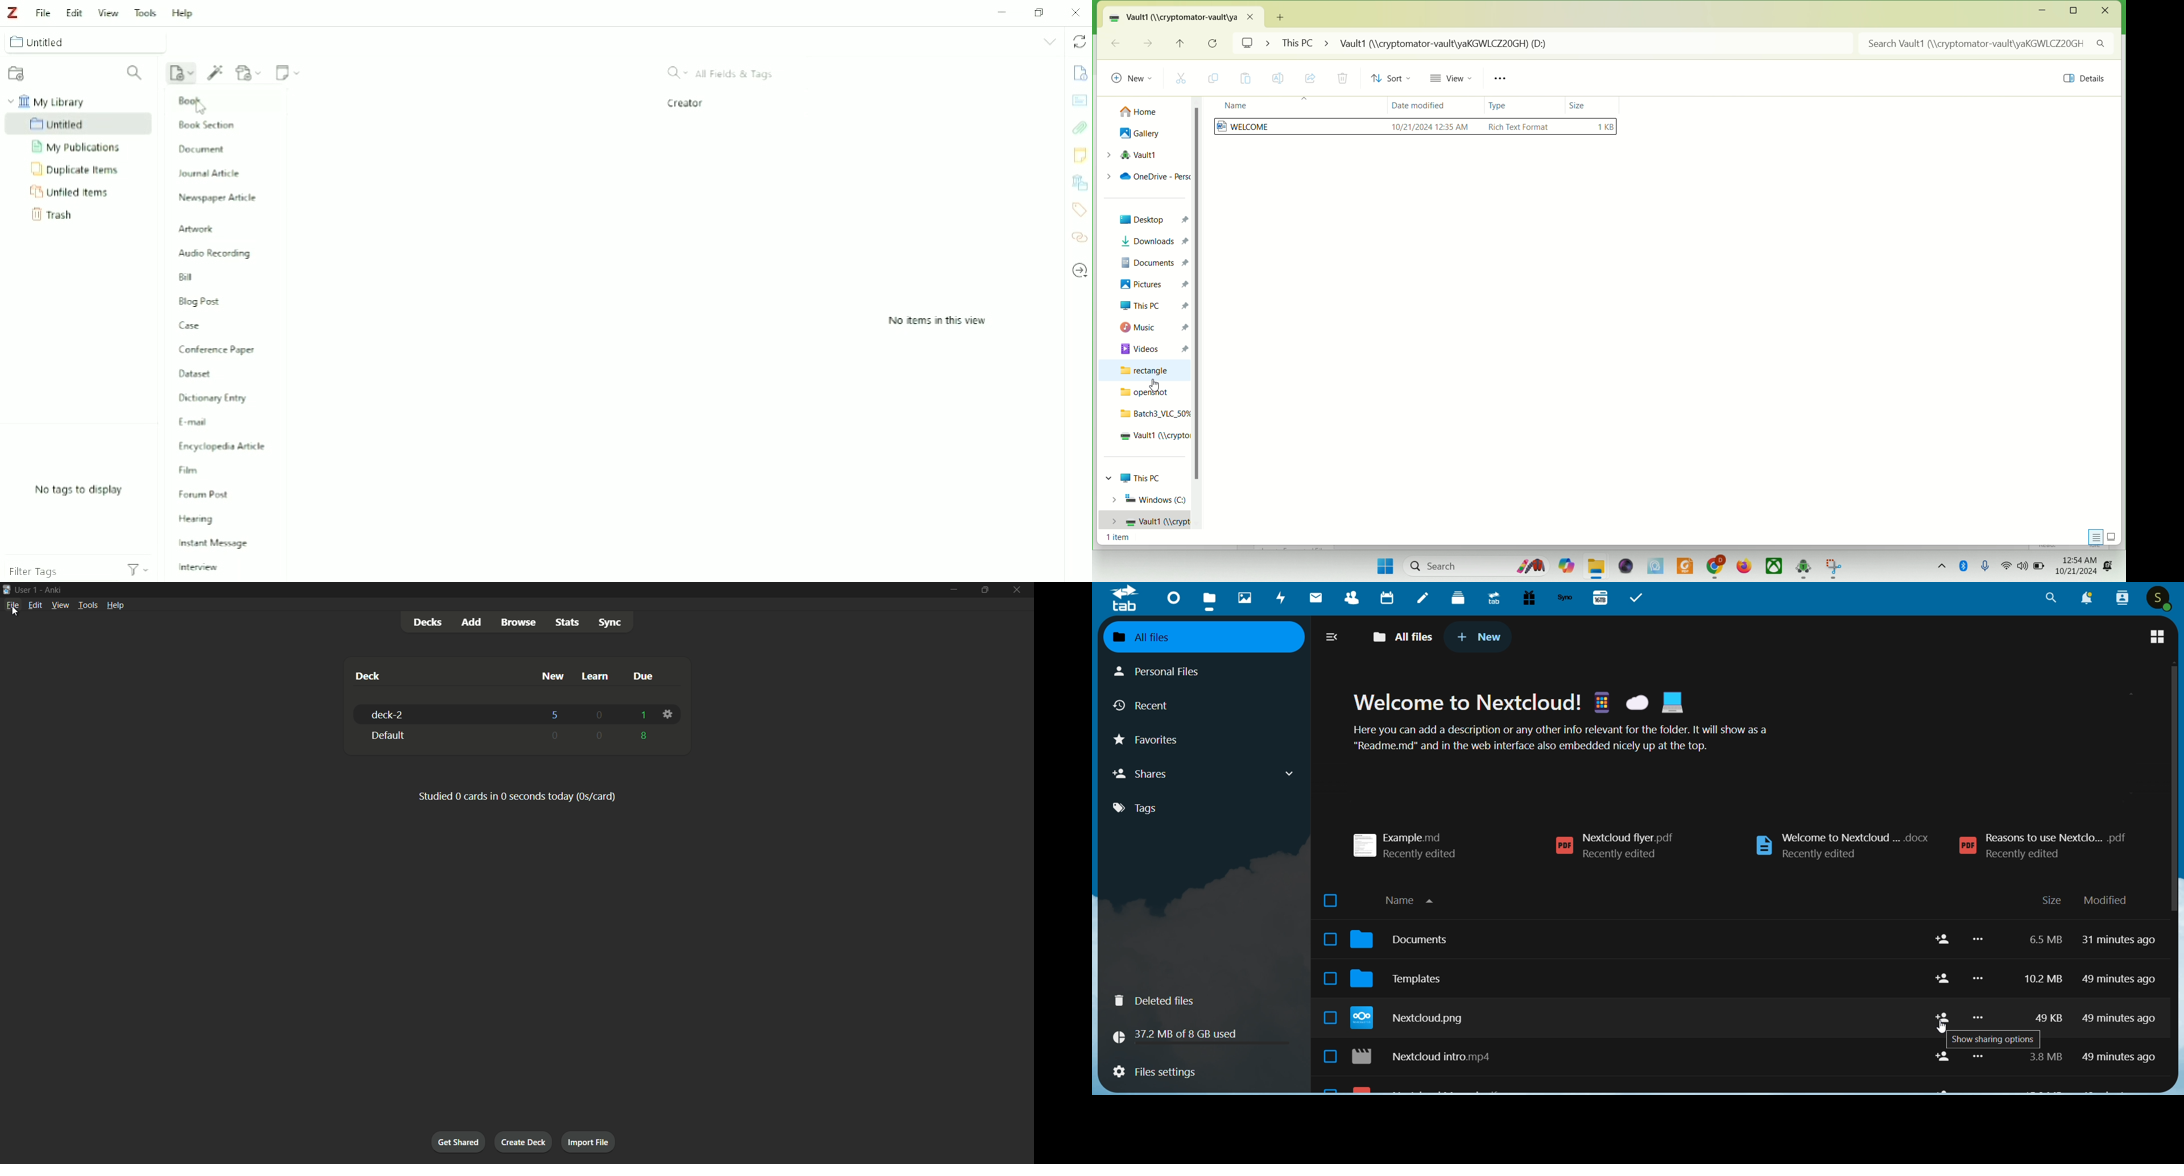 The width and height of the screenshot is (2184, 1176). What do you see at coordinates (89, 41) in the screenshot?
I see `Untitled` at bounding box center [89, 41].